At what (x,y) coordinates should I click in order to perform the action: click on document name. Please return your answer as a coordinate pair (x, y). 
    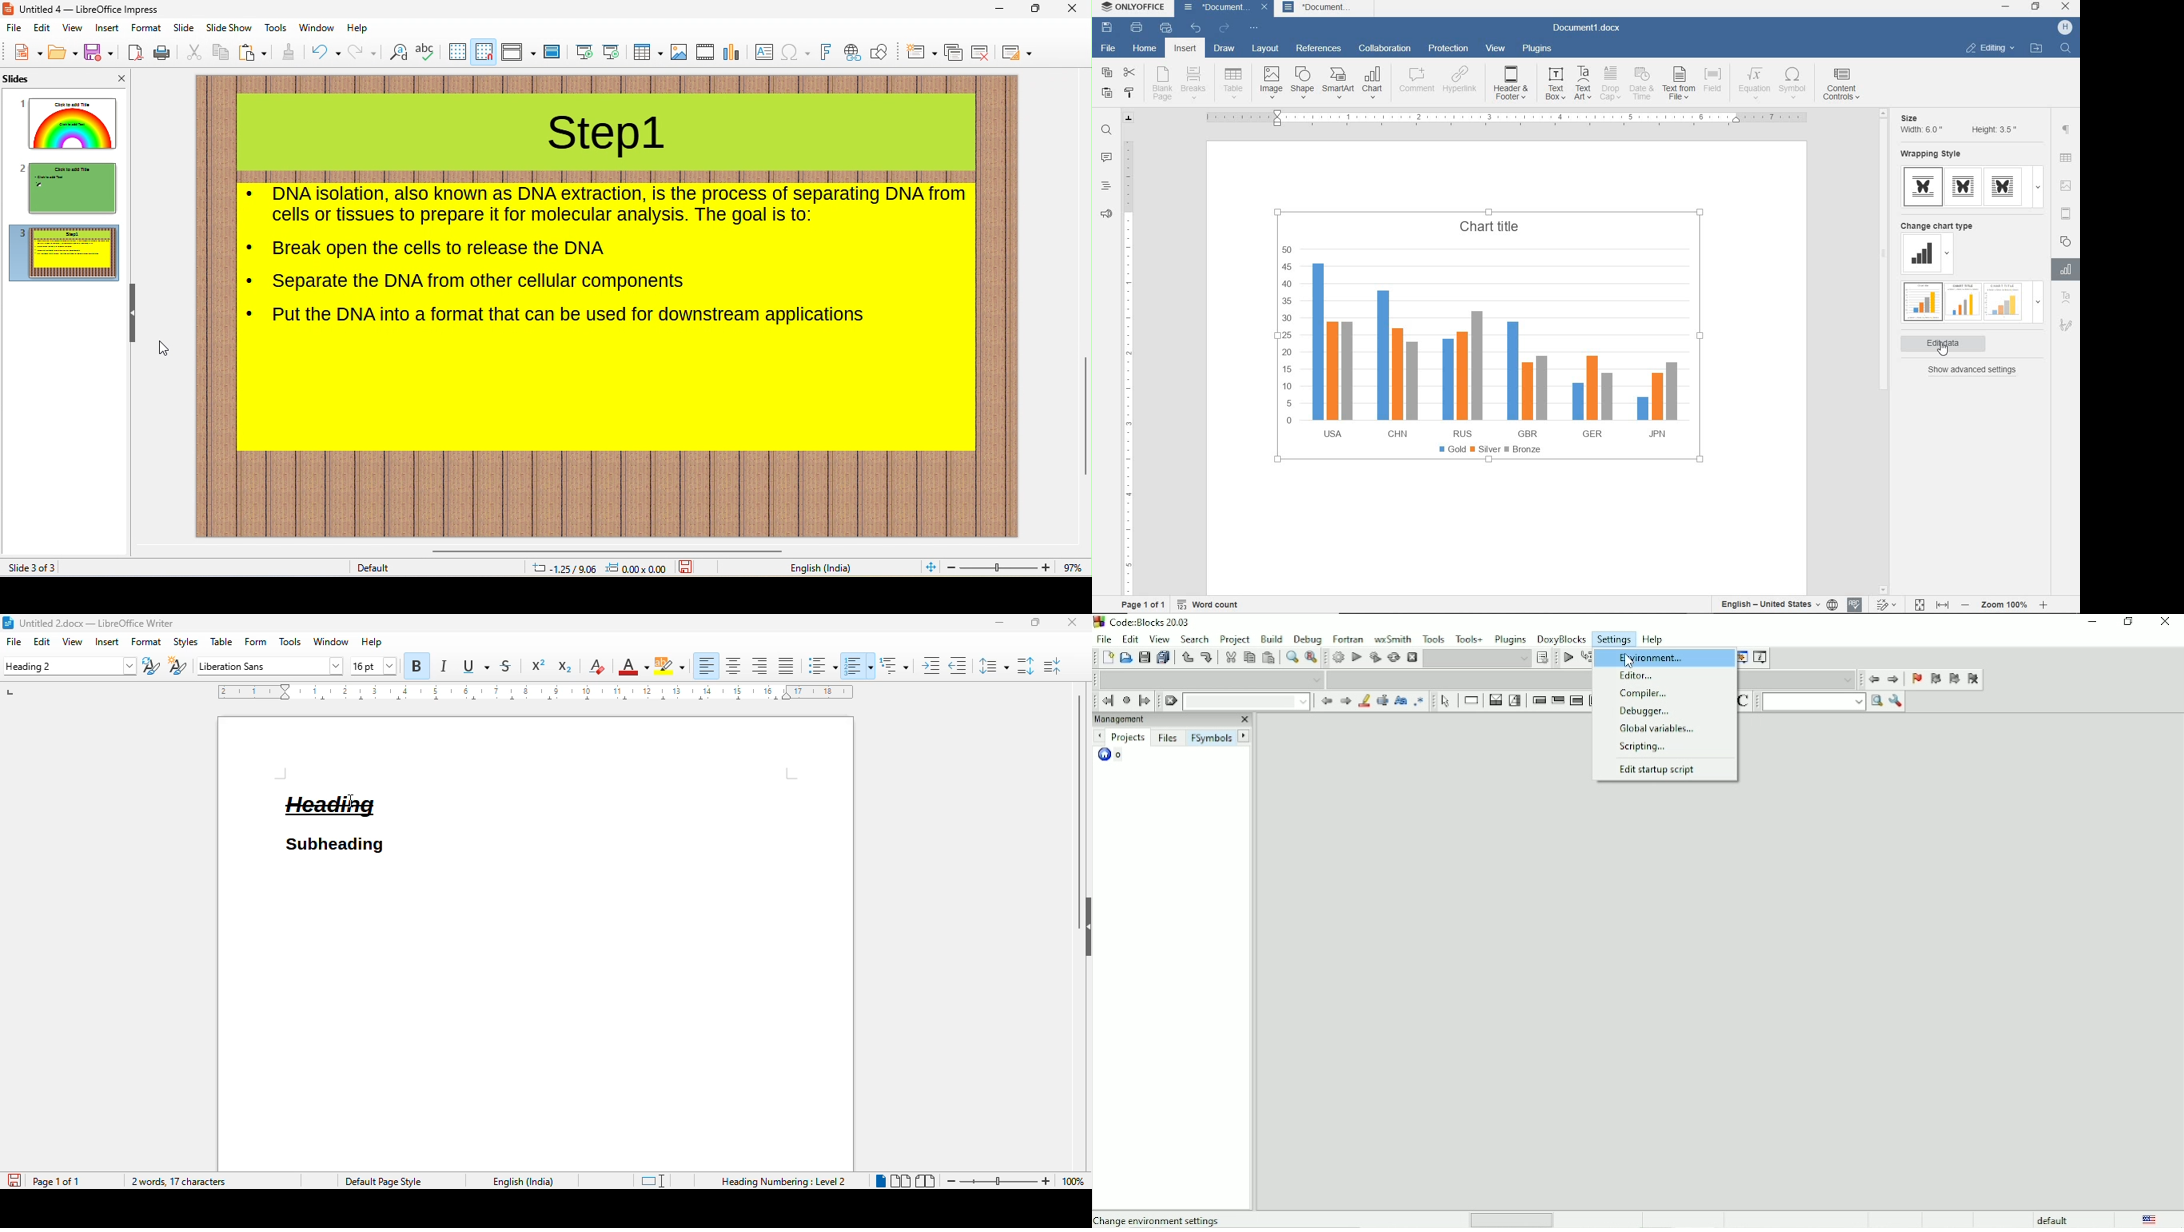
    Looking at the image, I should click on (1591, 27).